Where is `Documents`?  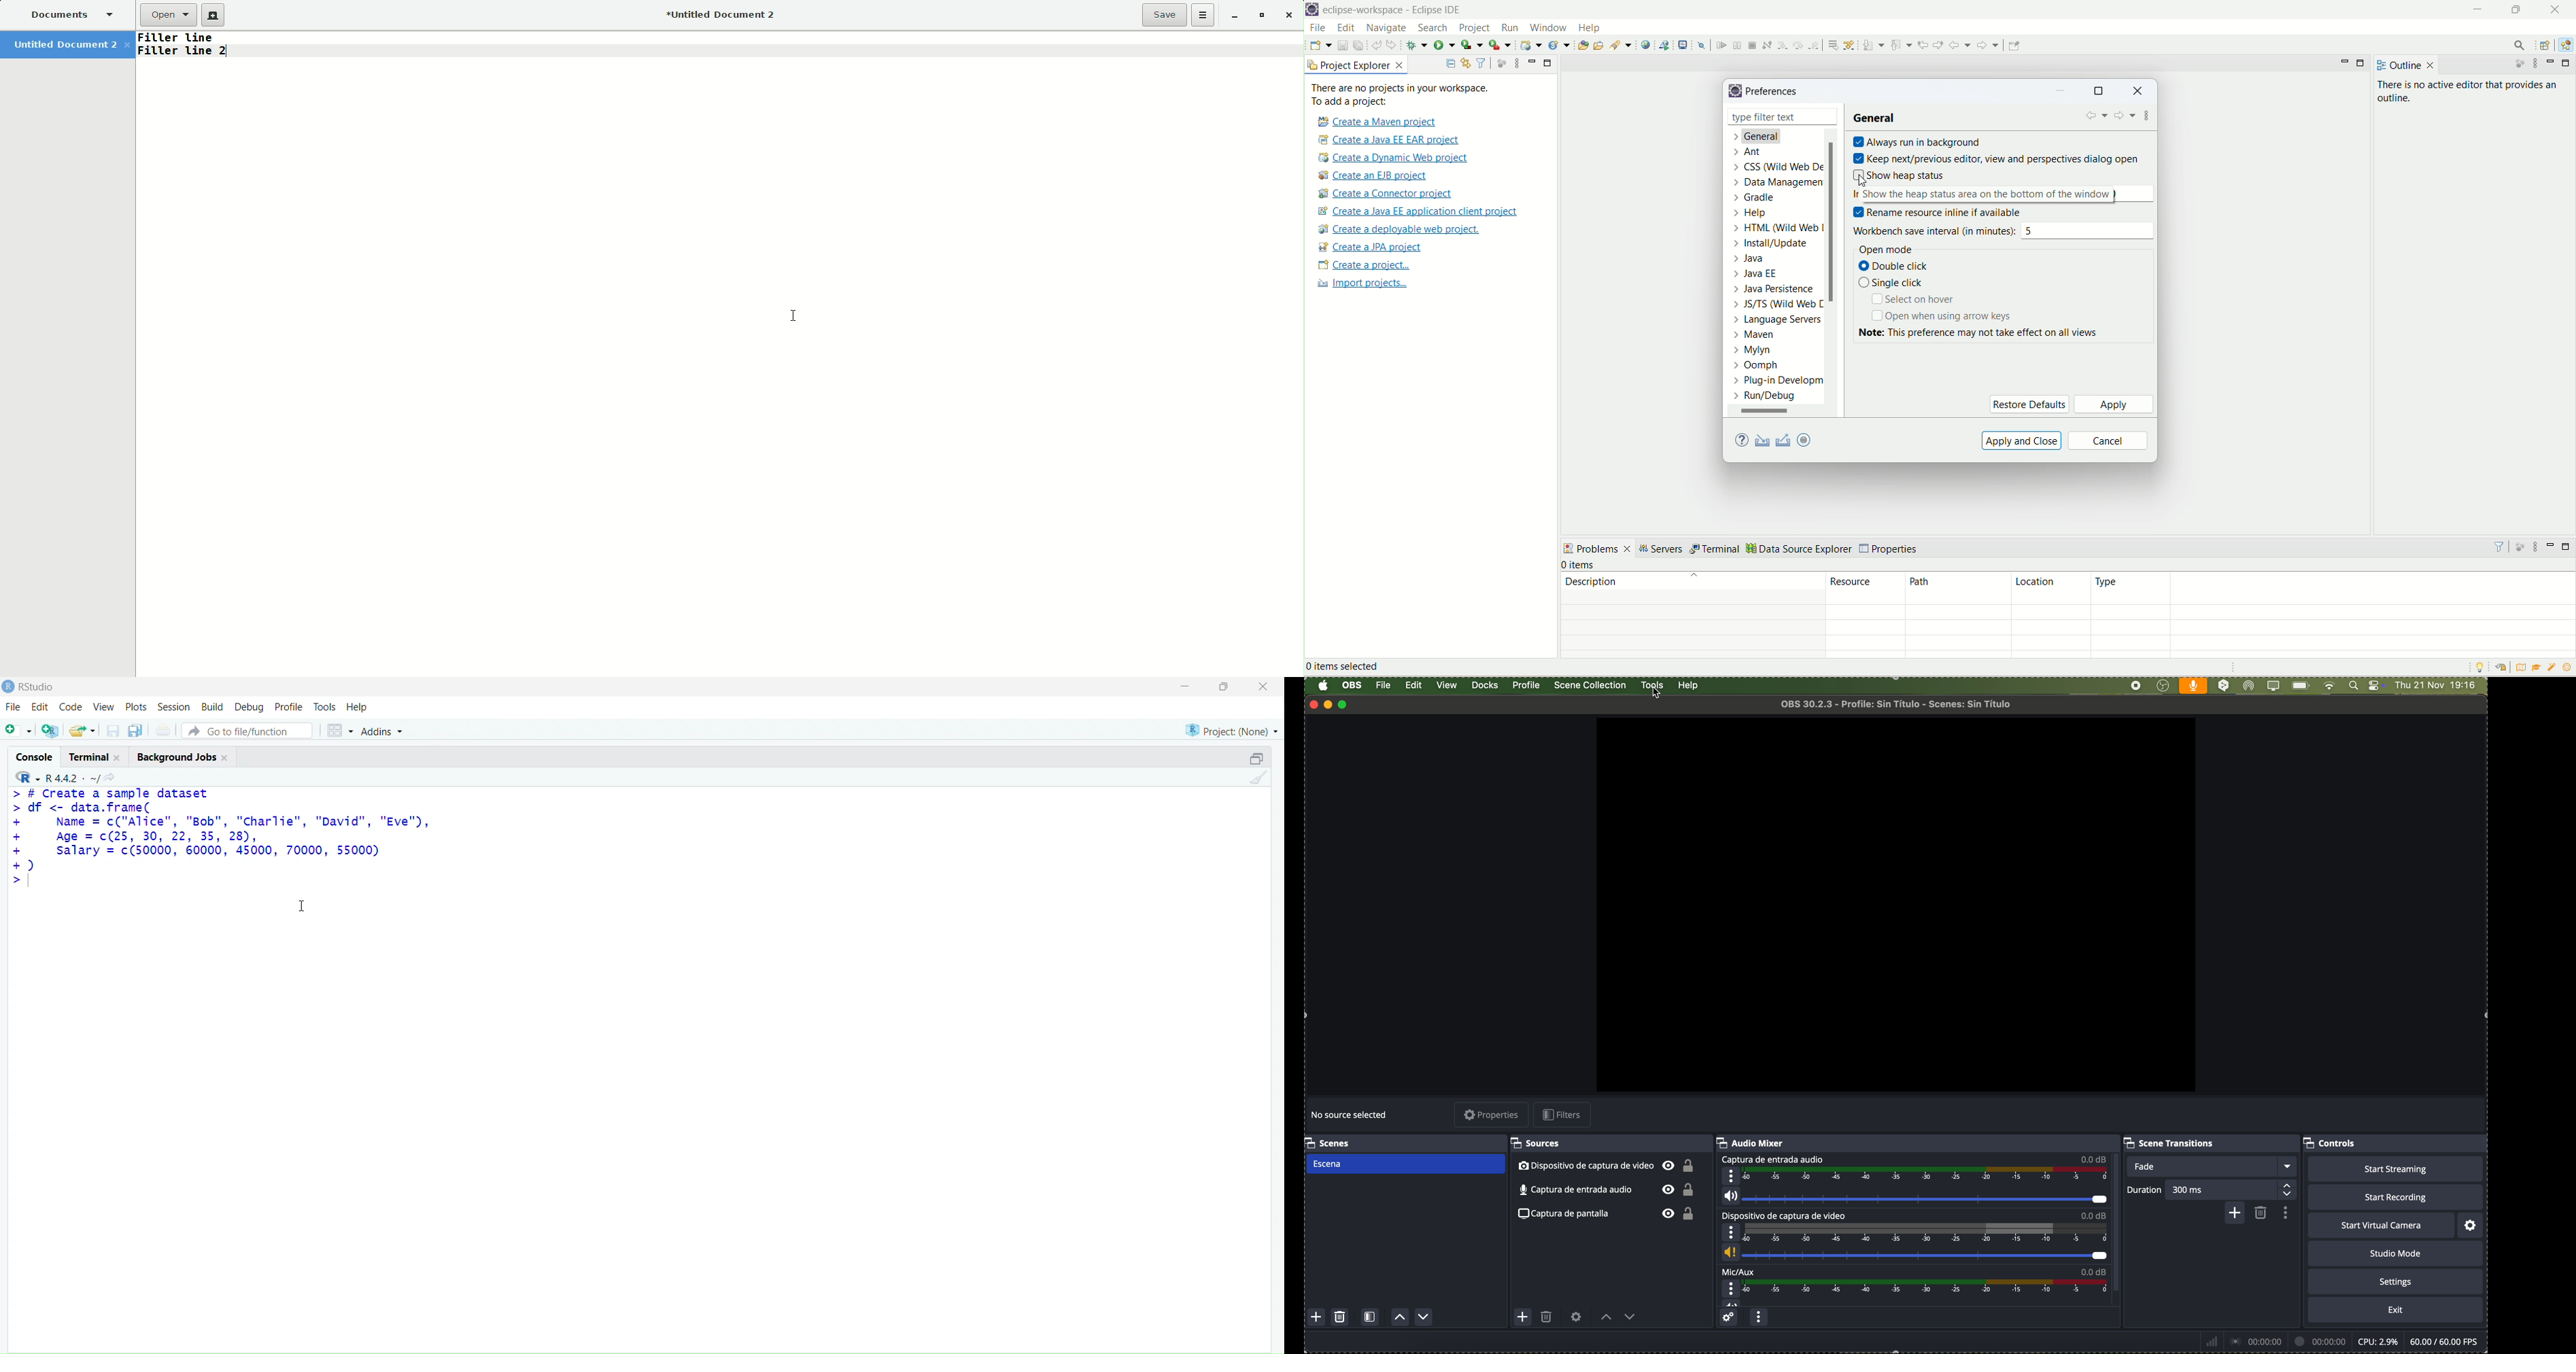
Documents is located at coordinates (68, 16).